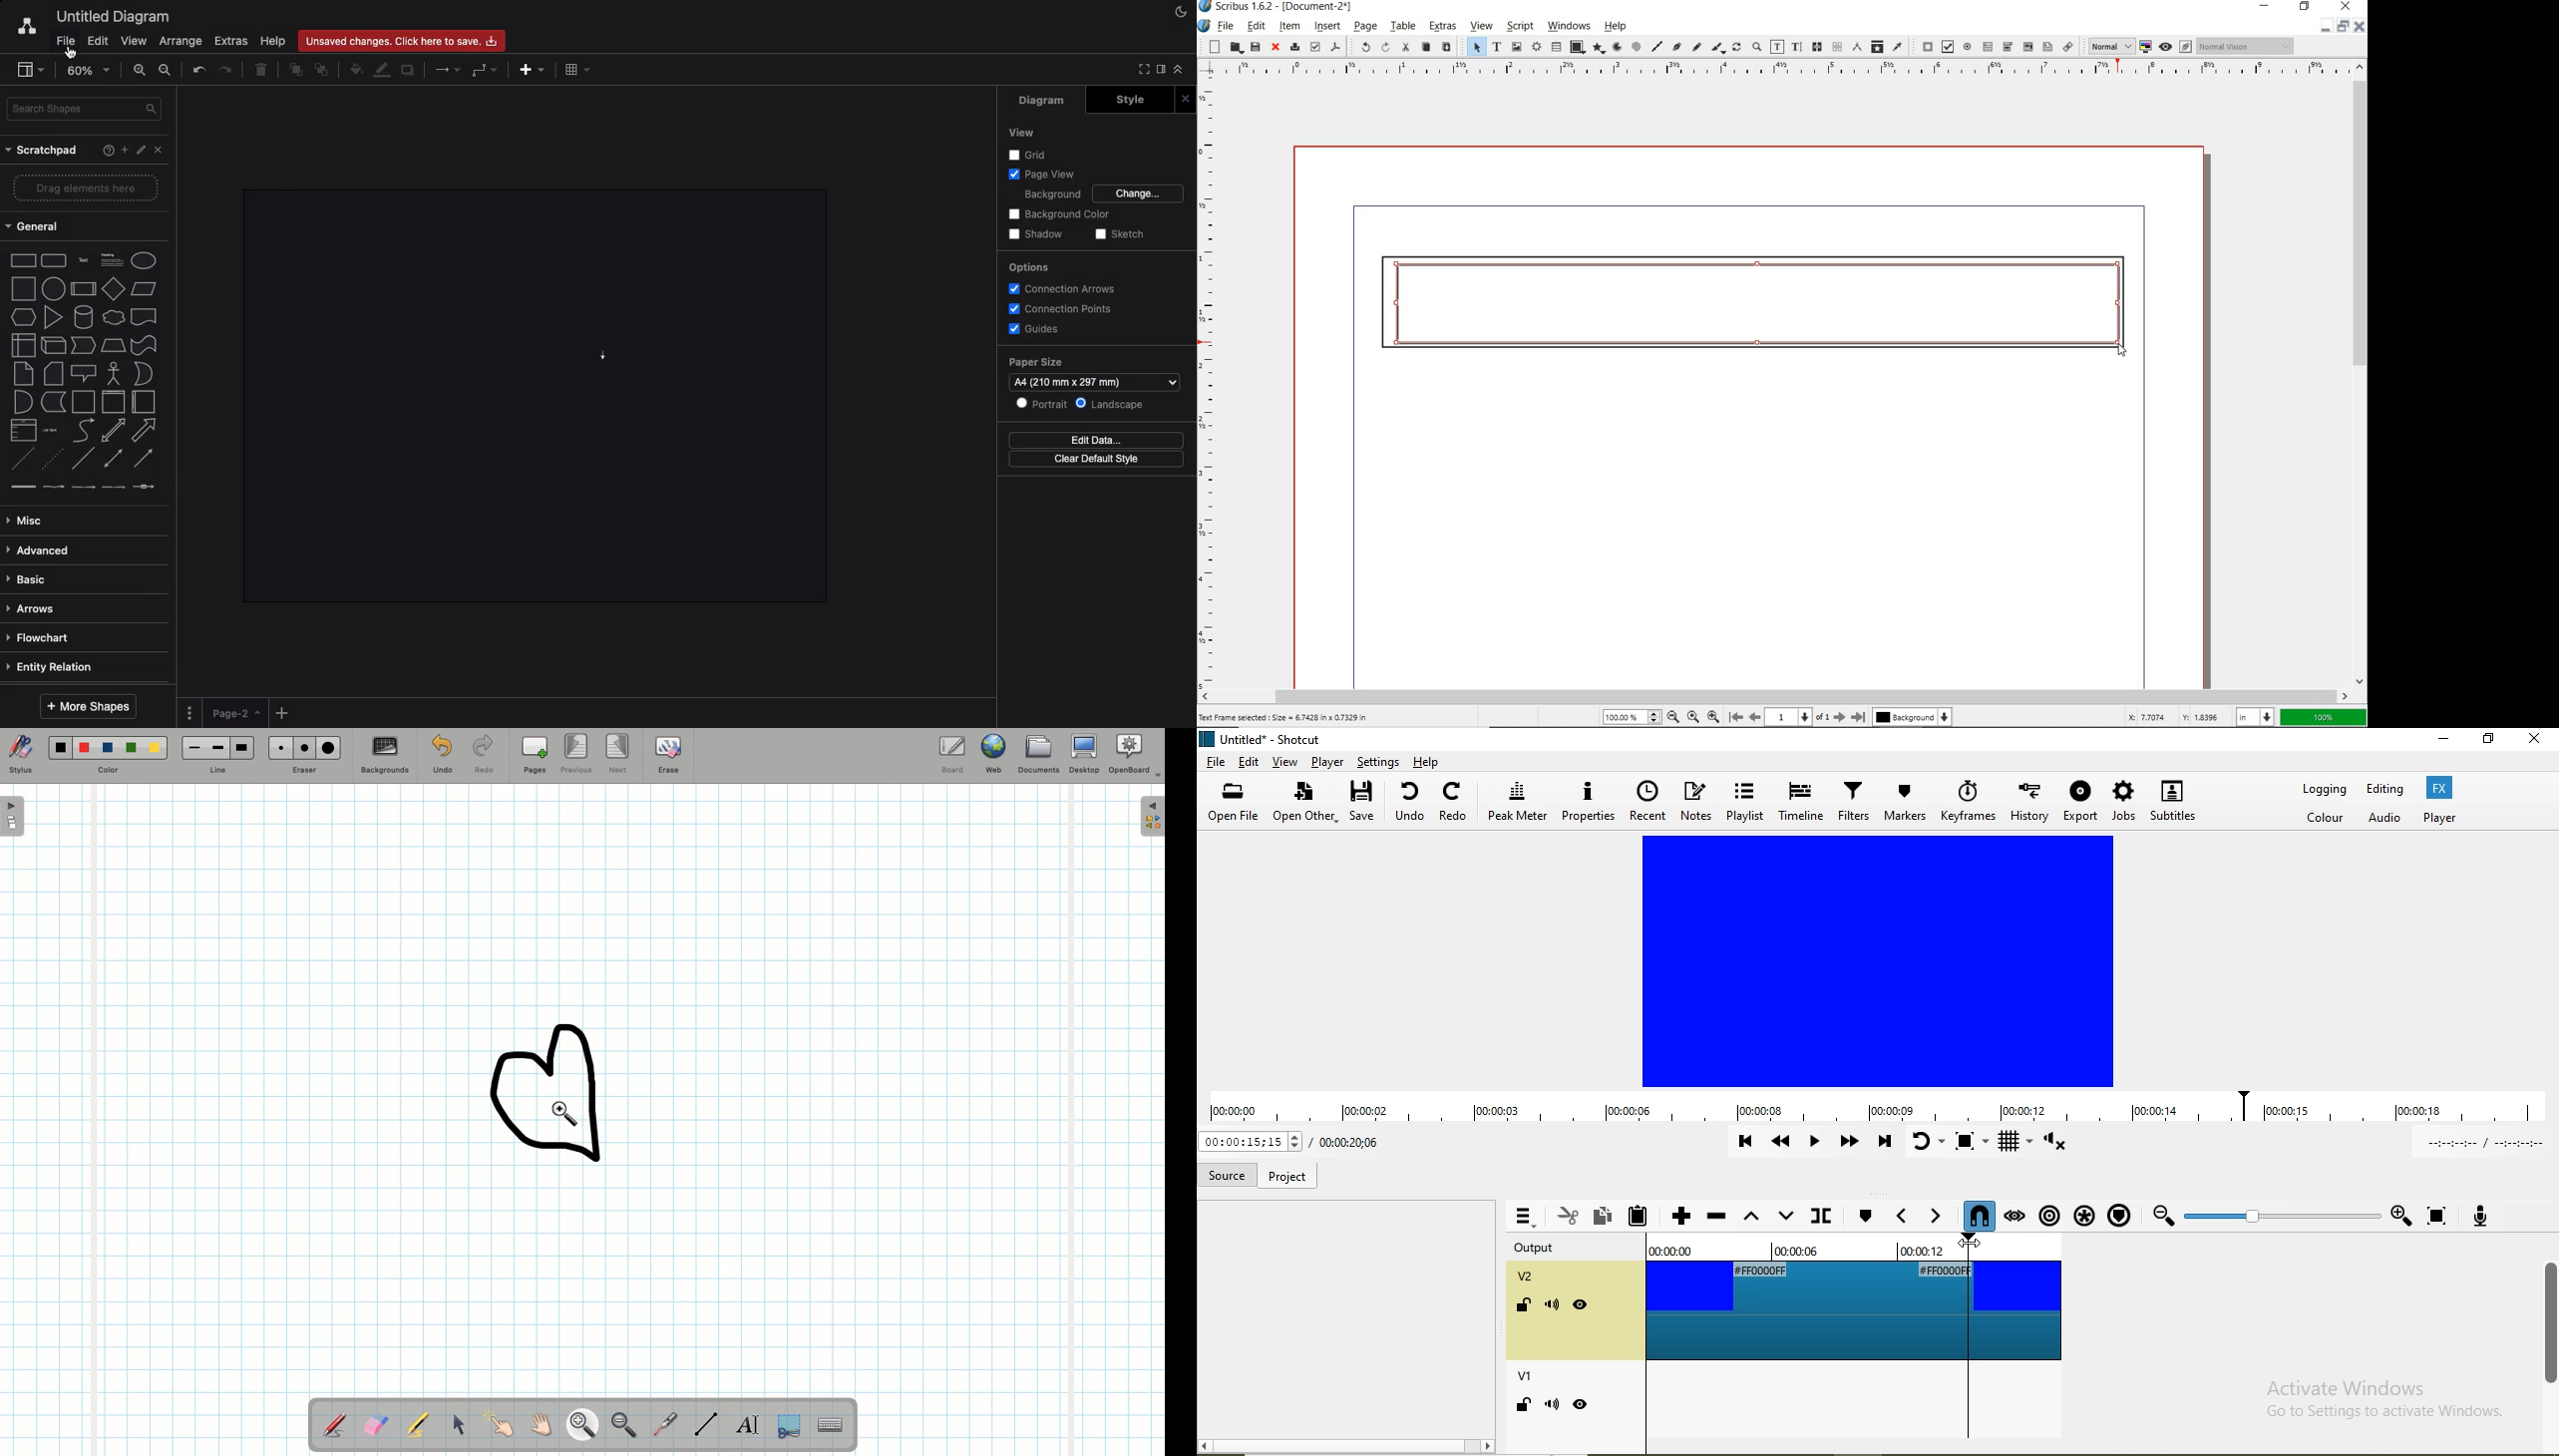  I want to click on move to next, so click(1840, 717).